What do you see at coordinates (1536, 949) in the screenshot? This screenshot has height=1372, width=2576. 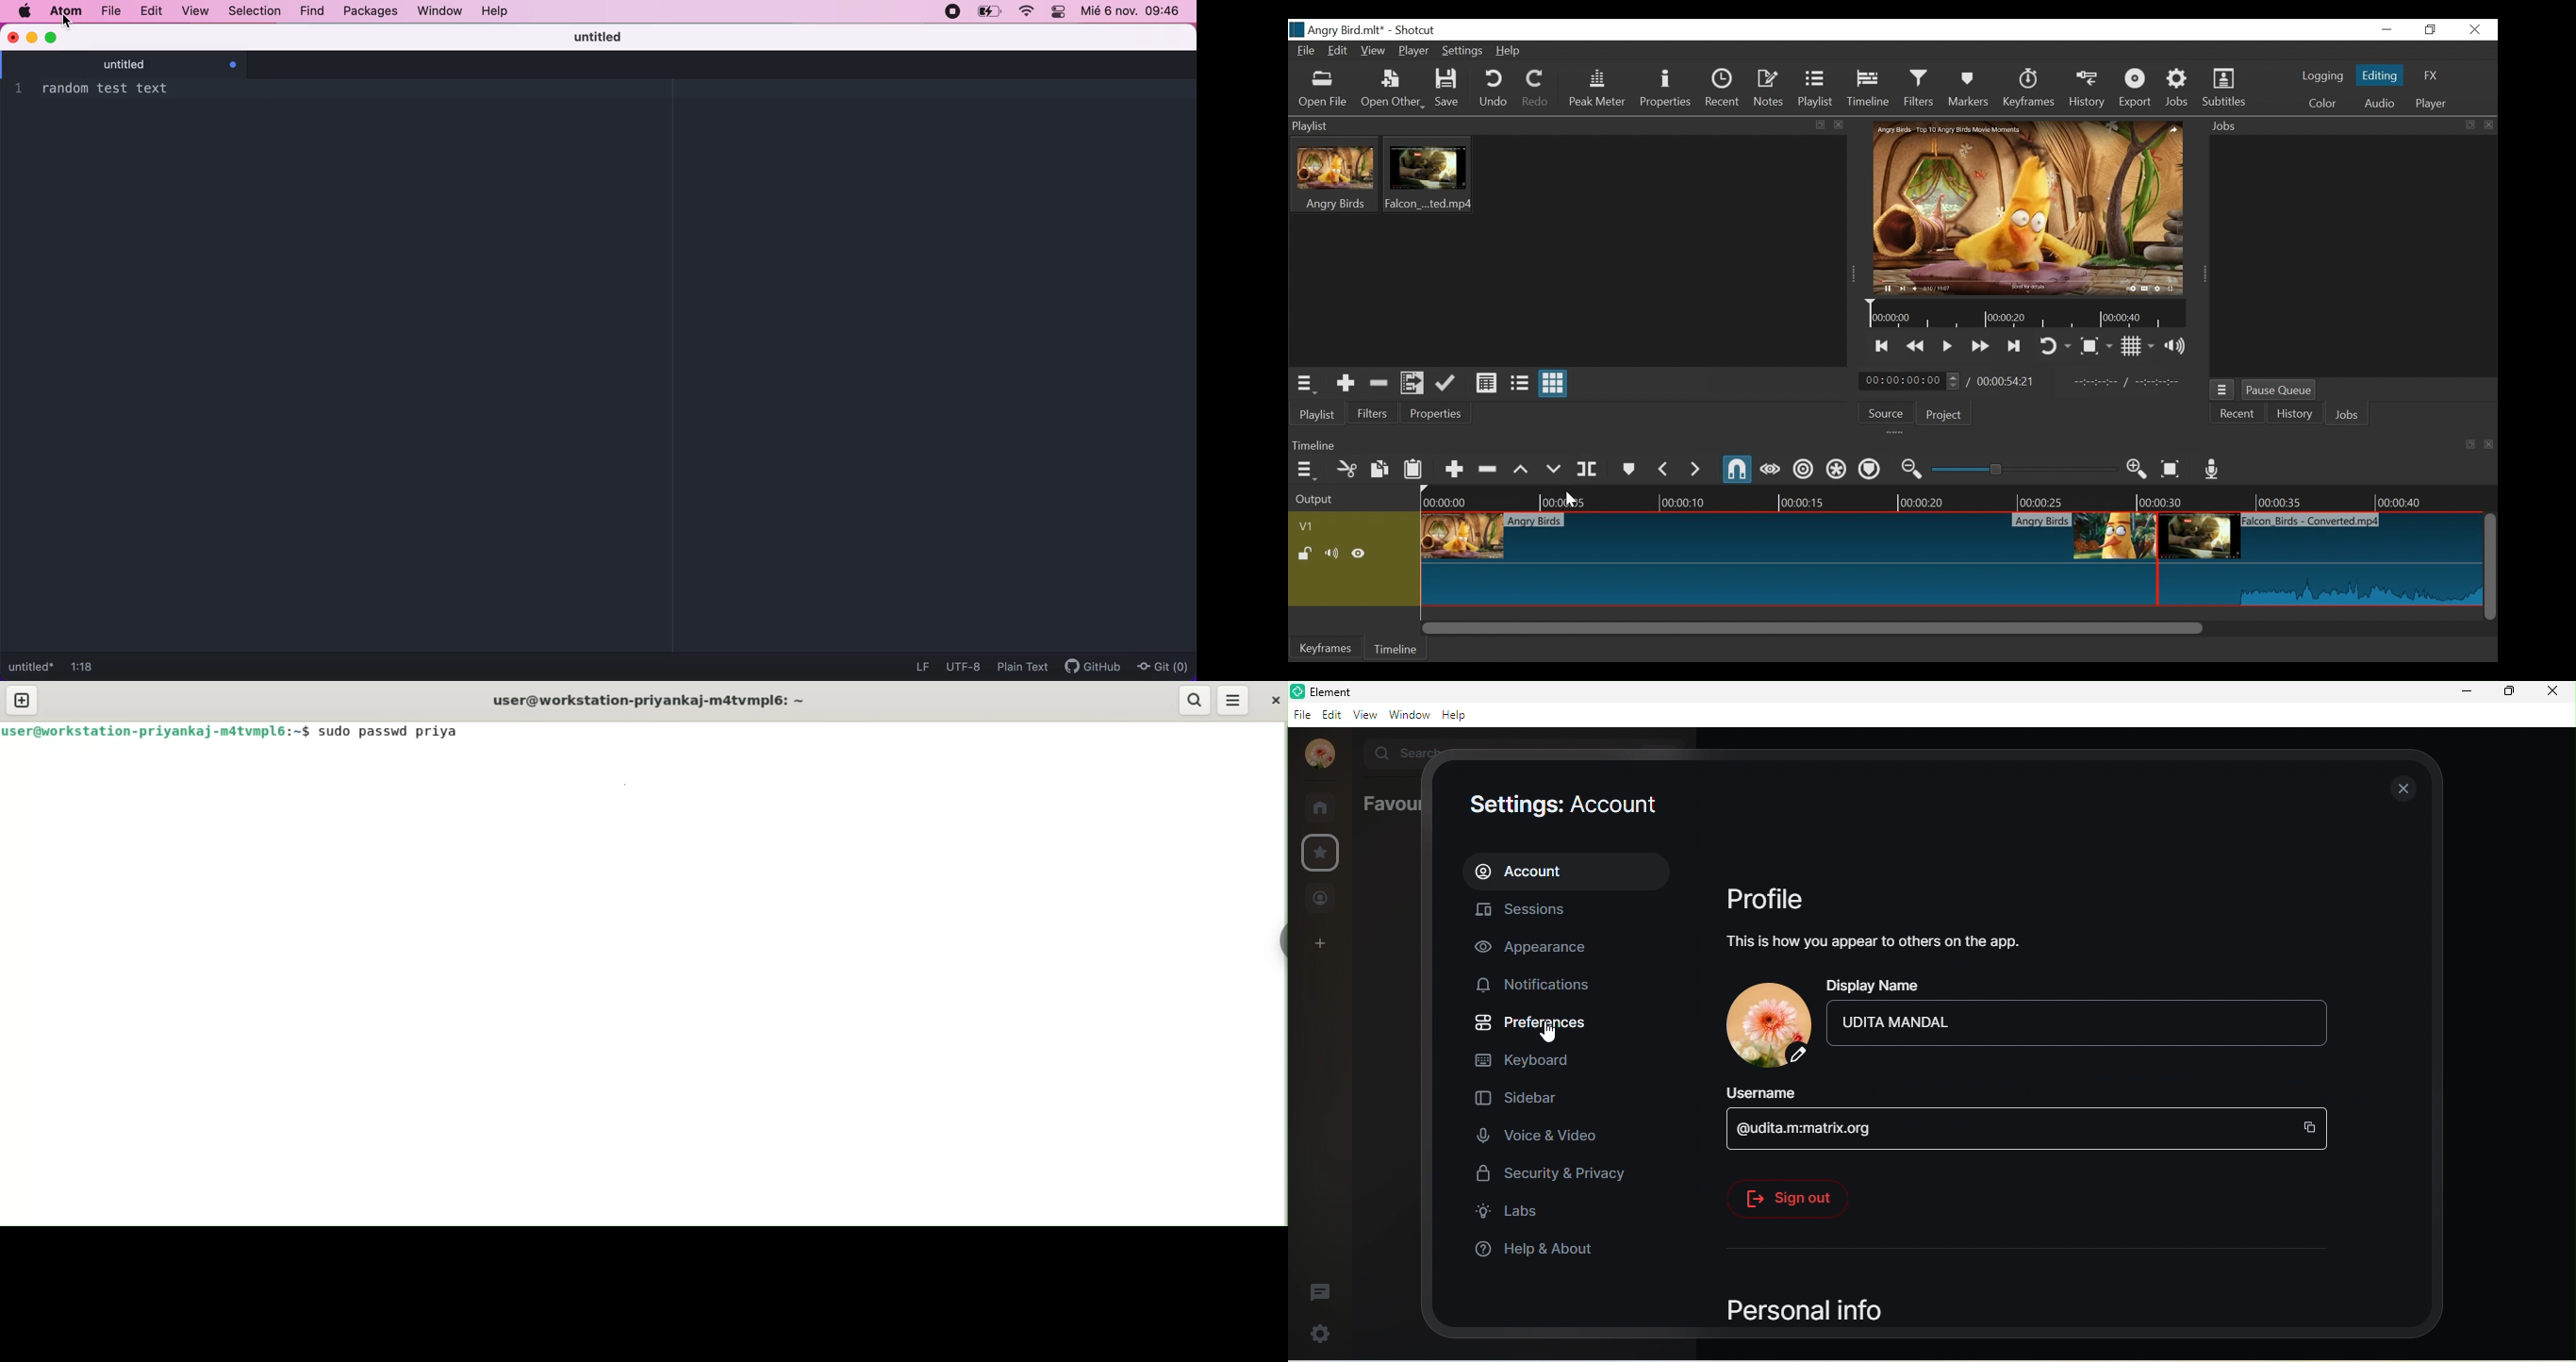 I see `appearance` at bounding box center [1536, 949].